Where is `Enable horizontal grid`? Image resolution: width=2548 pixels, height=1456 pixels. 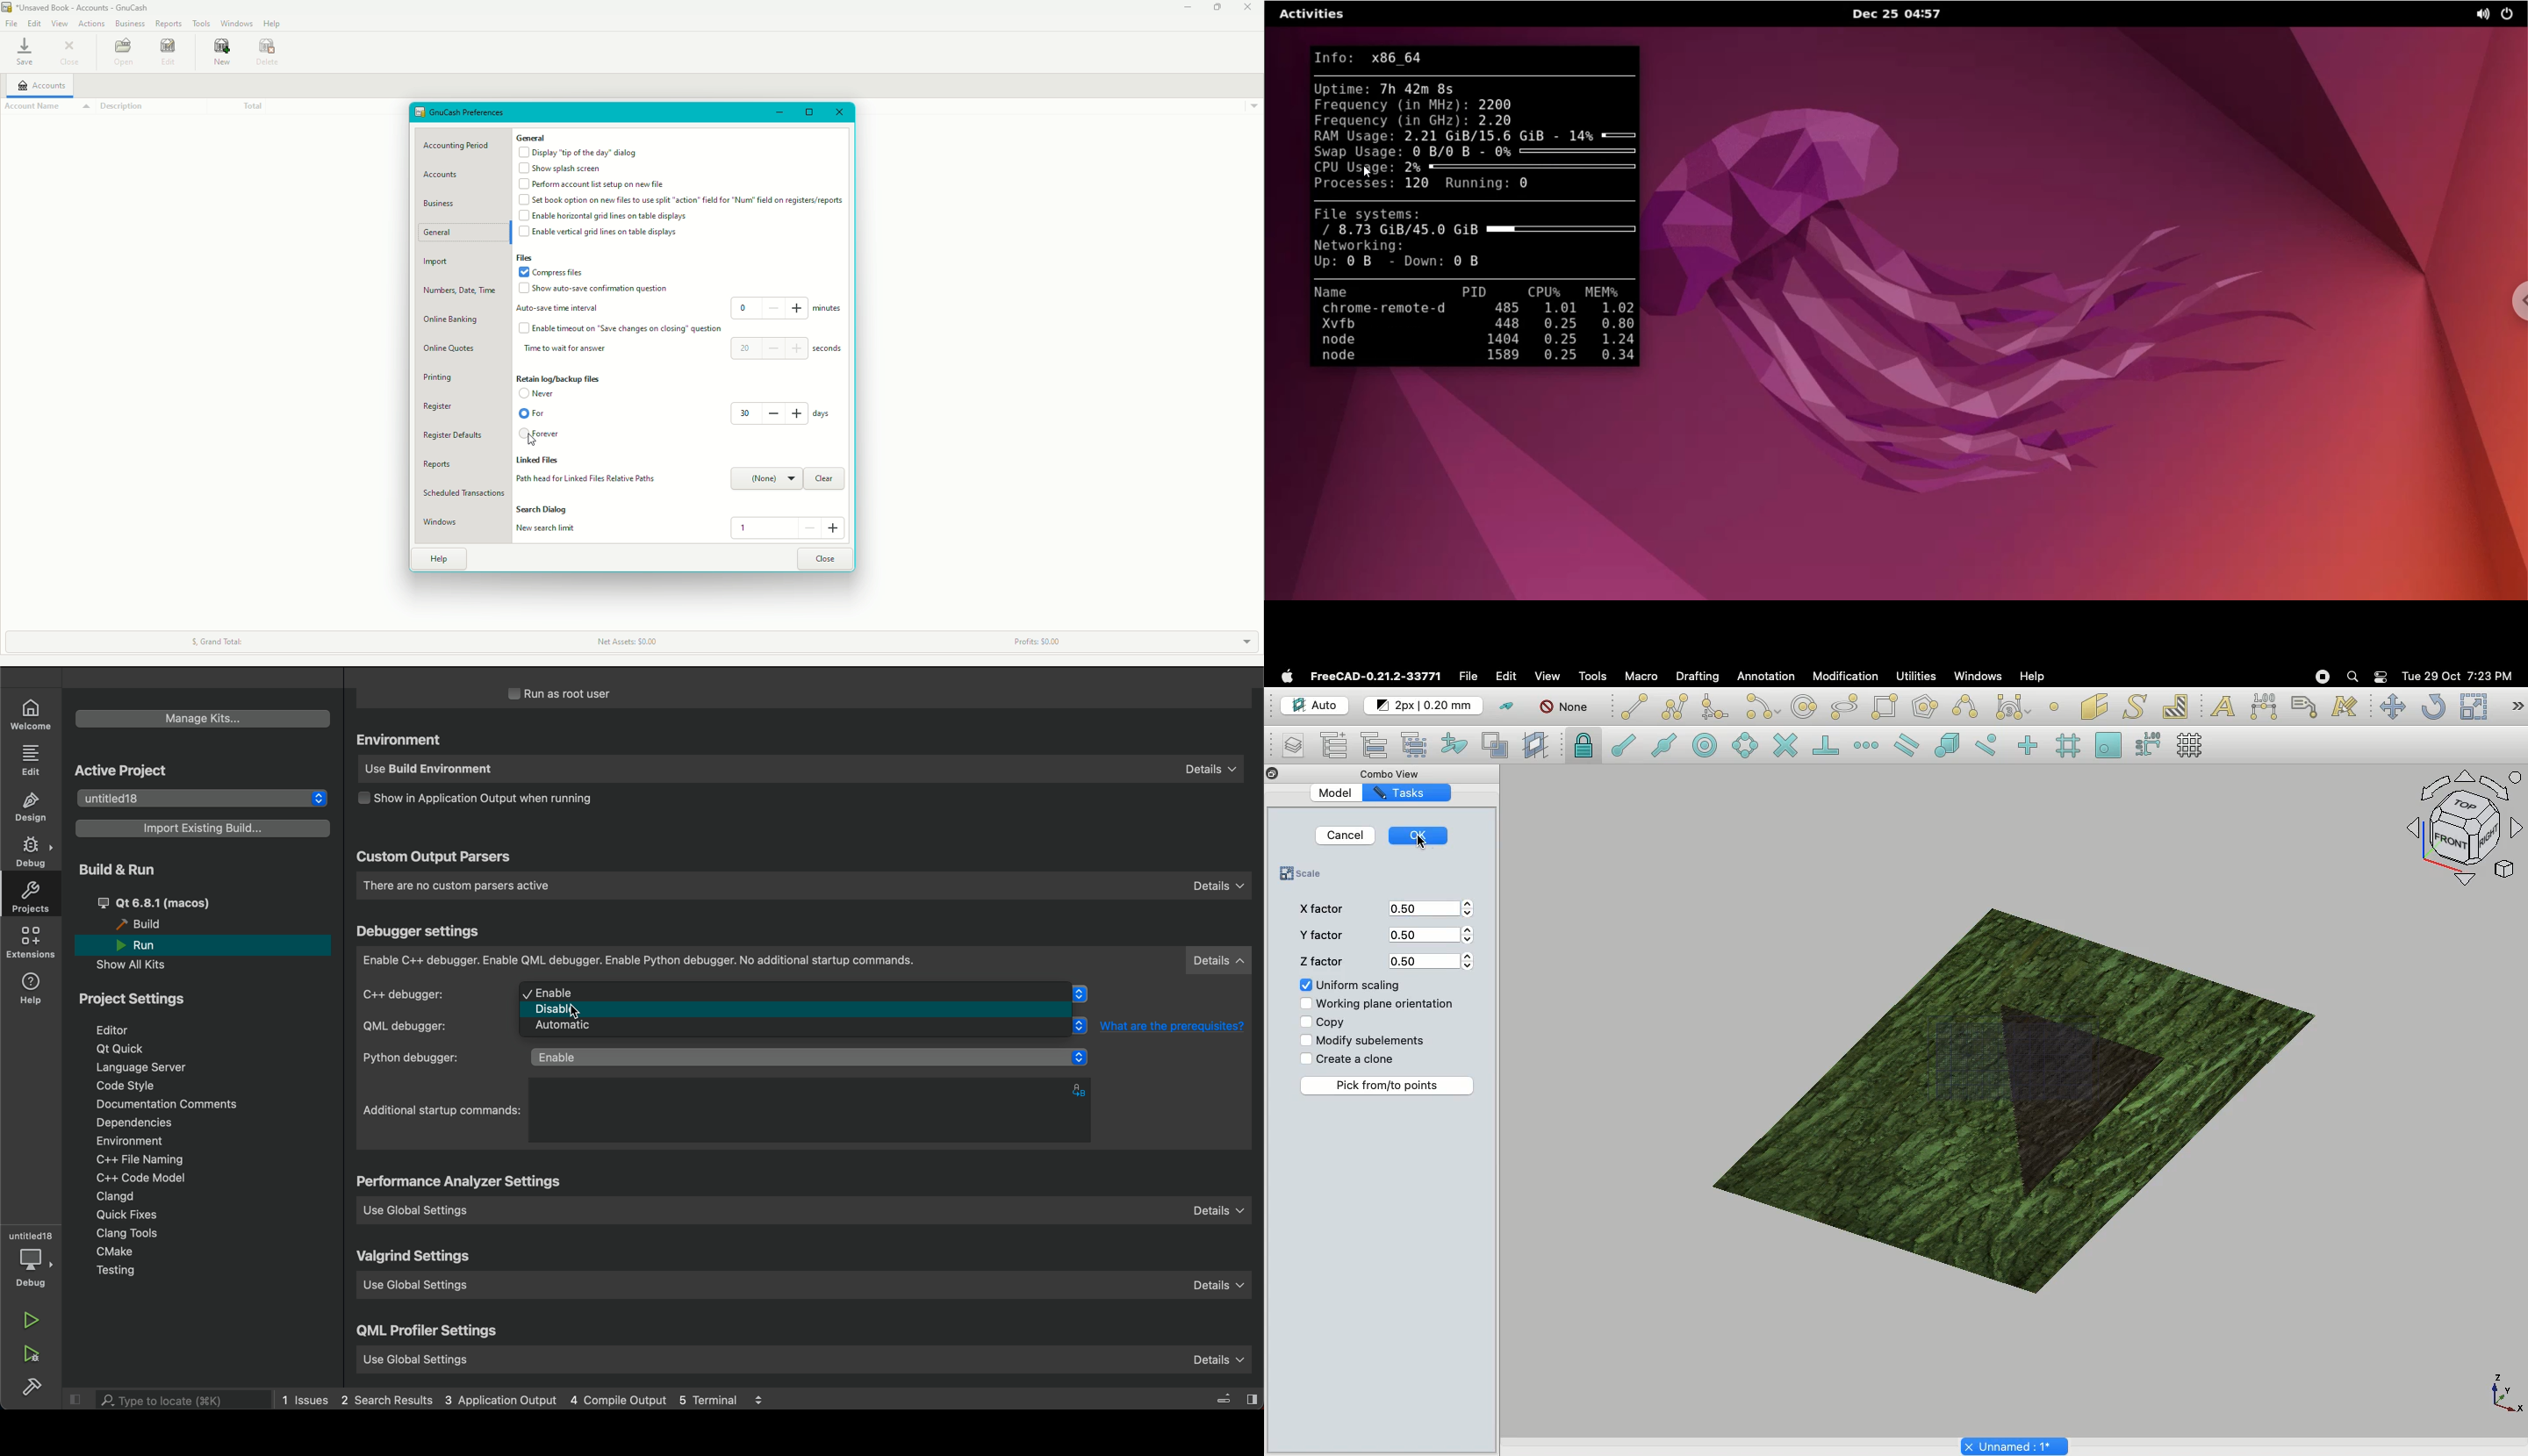 Enable horizontal grid is located at coordinates (606, 216).